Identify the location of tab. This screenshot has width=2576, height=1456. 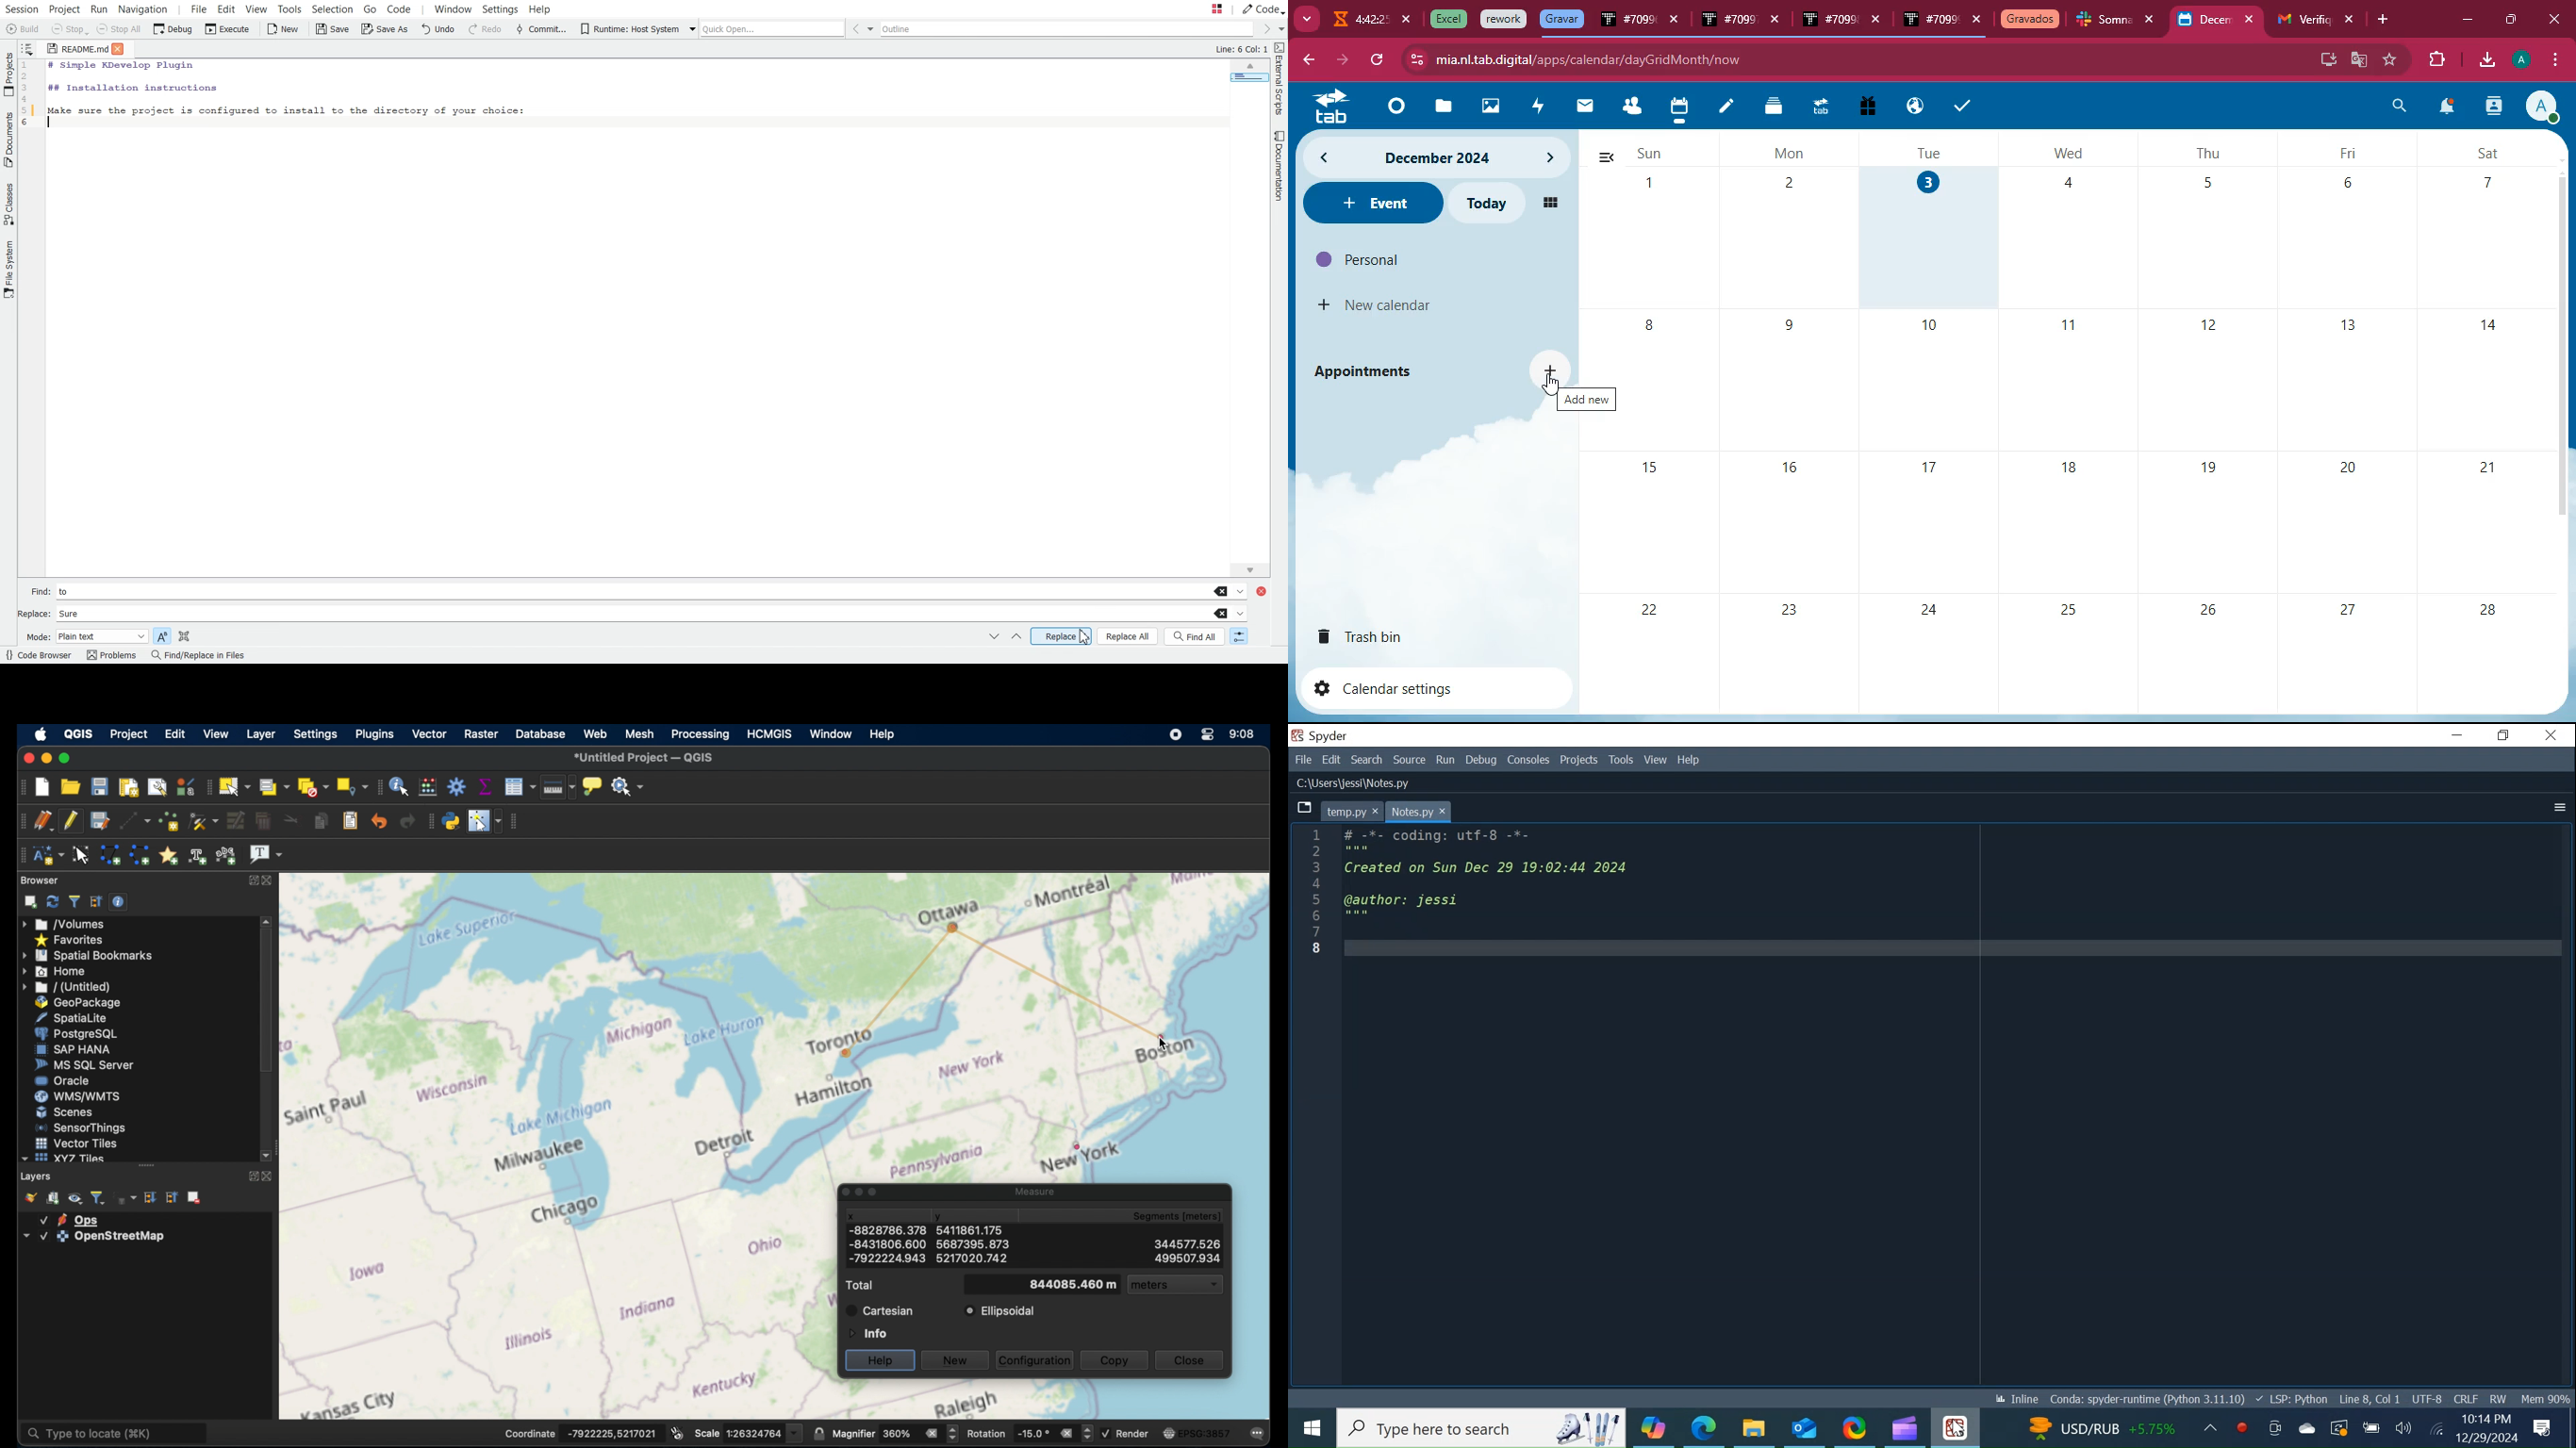
(1325, 106).